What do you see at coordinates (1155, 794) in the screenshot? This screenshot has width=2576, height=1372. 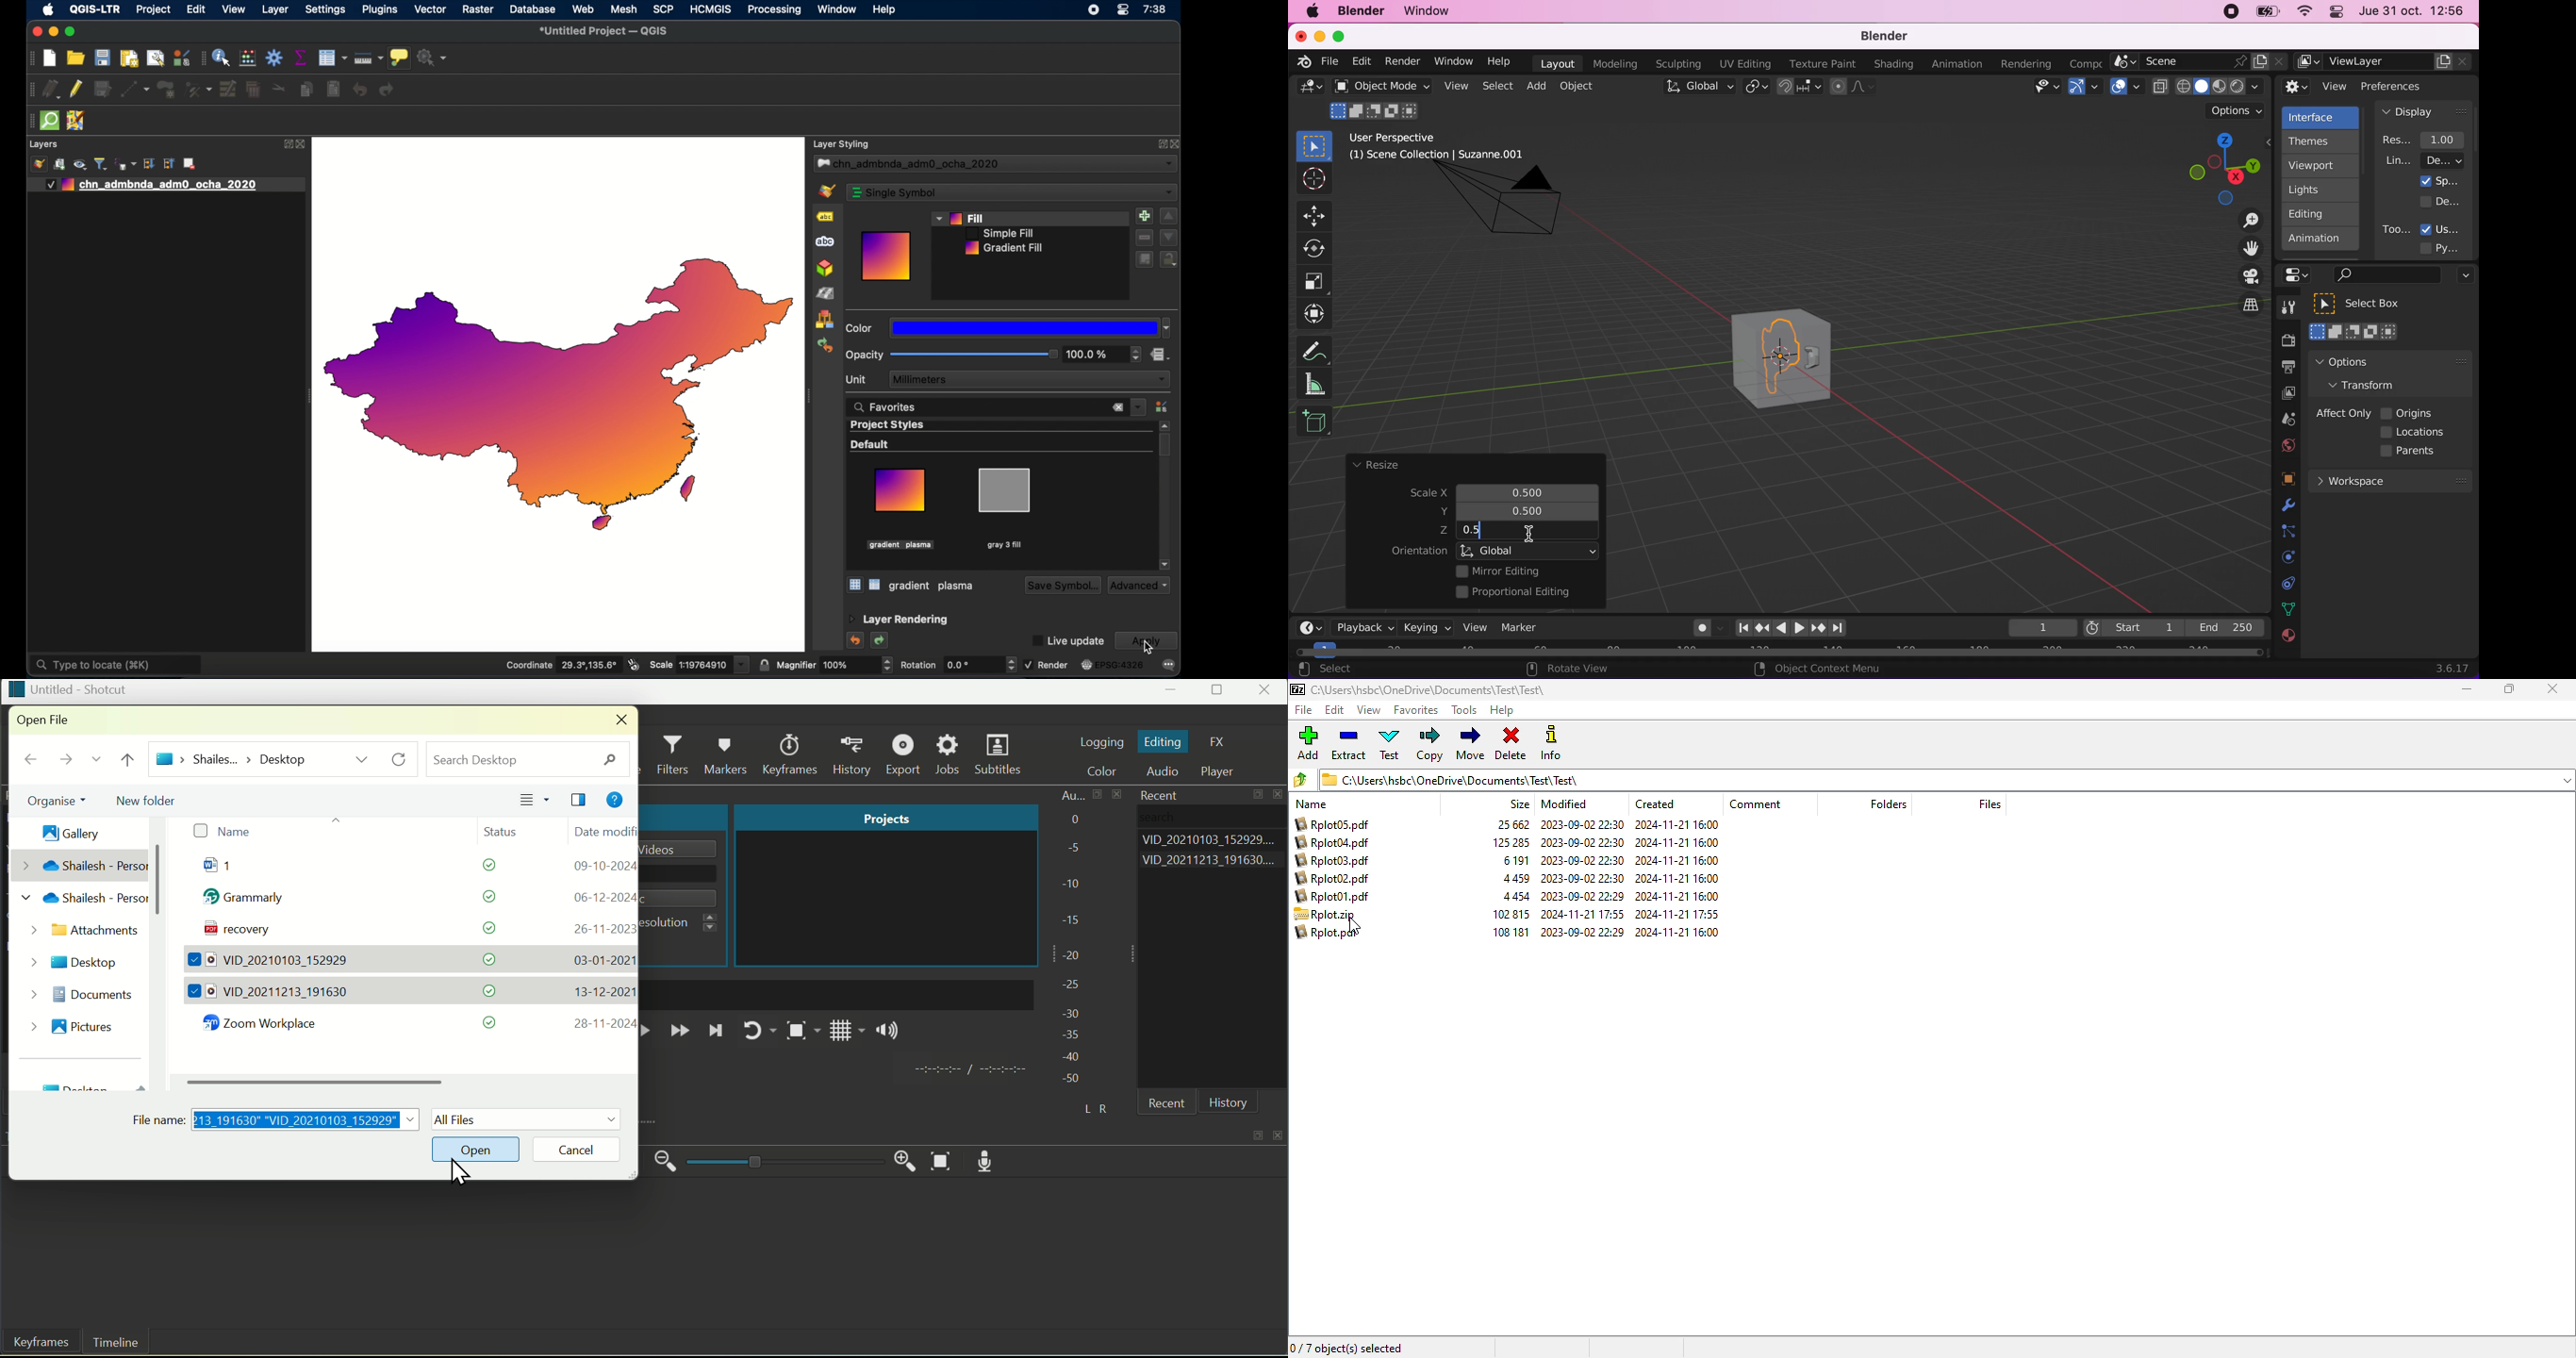 I see `Recent` at bounding box center [1155, 794].